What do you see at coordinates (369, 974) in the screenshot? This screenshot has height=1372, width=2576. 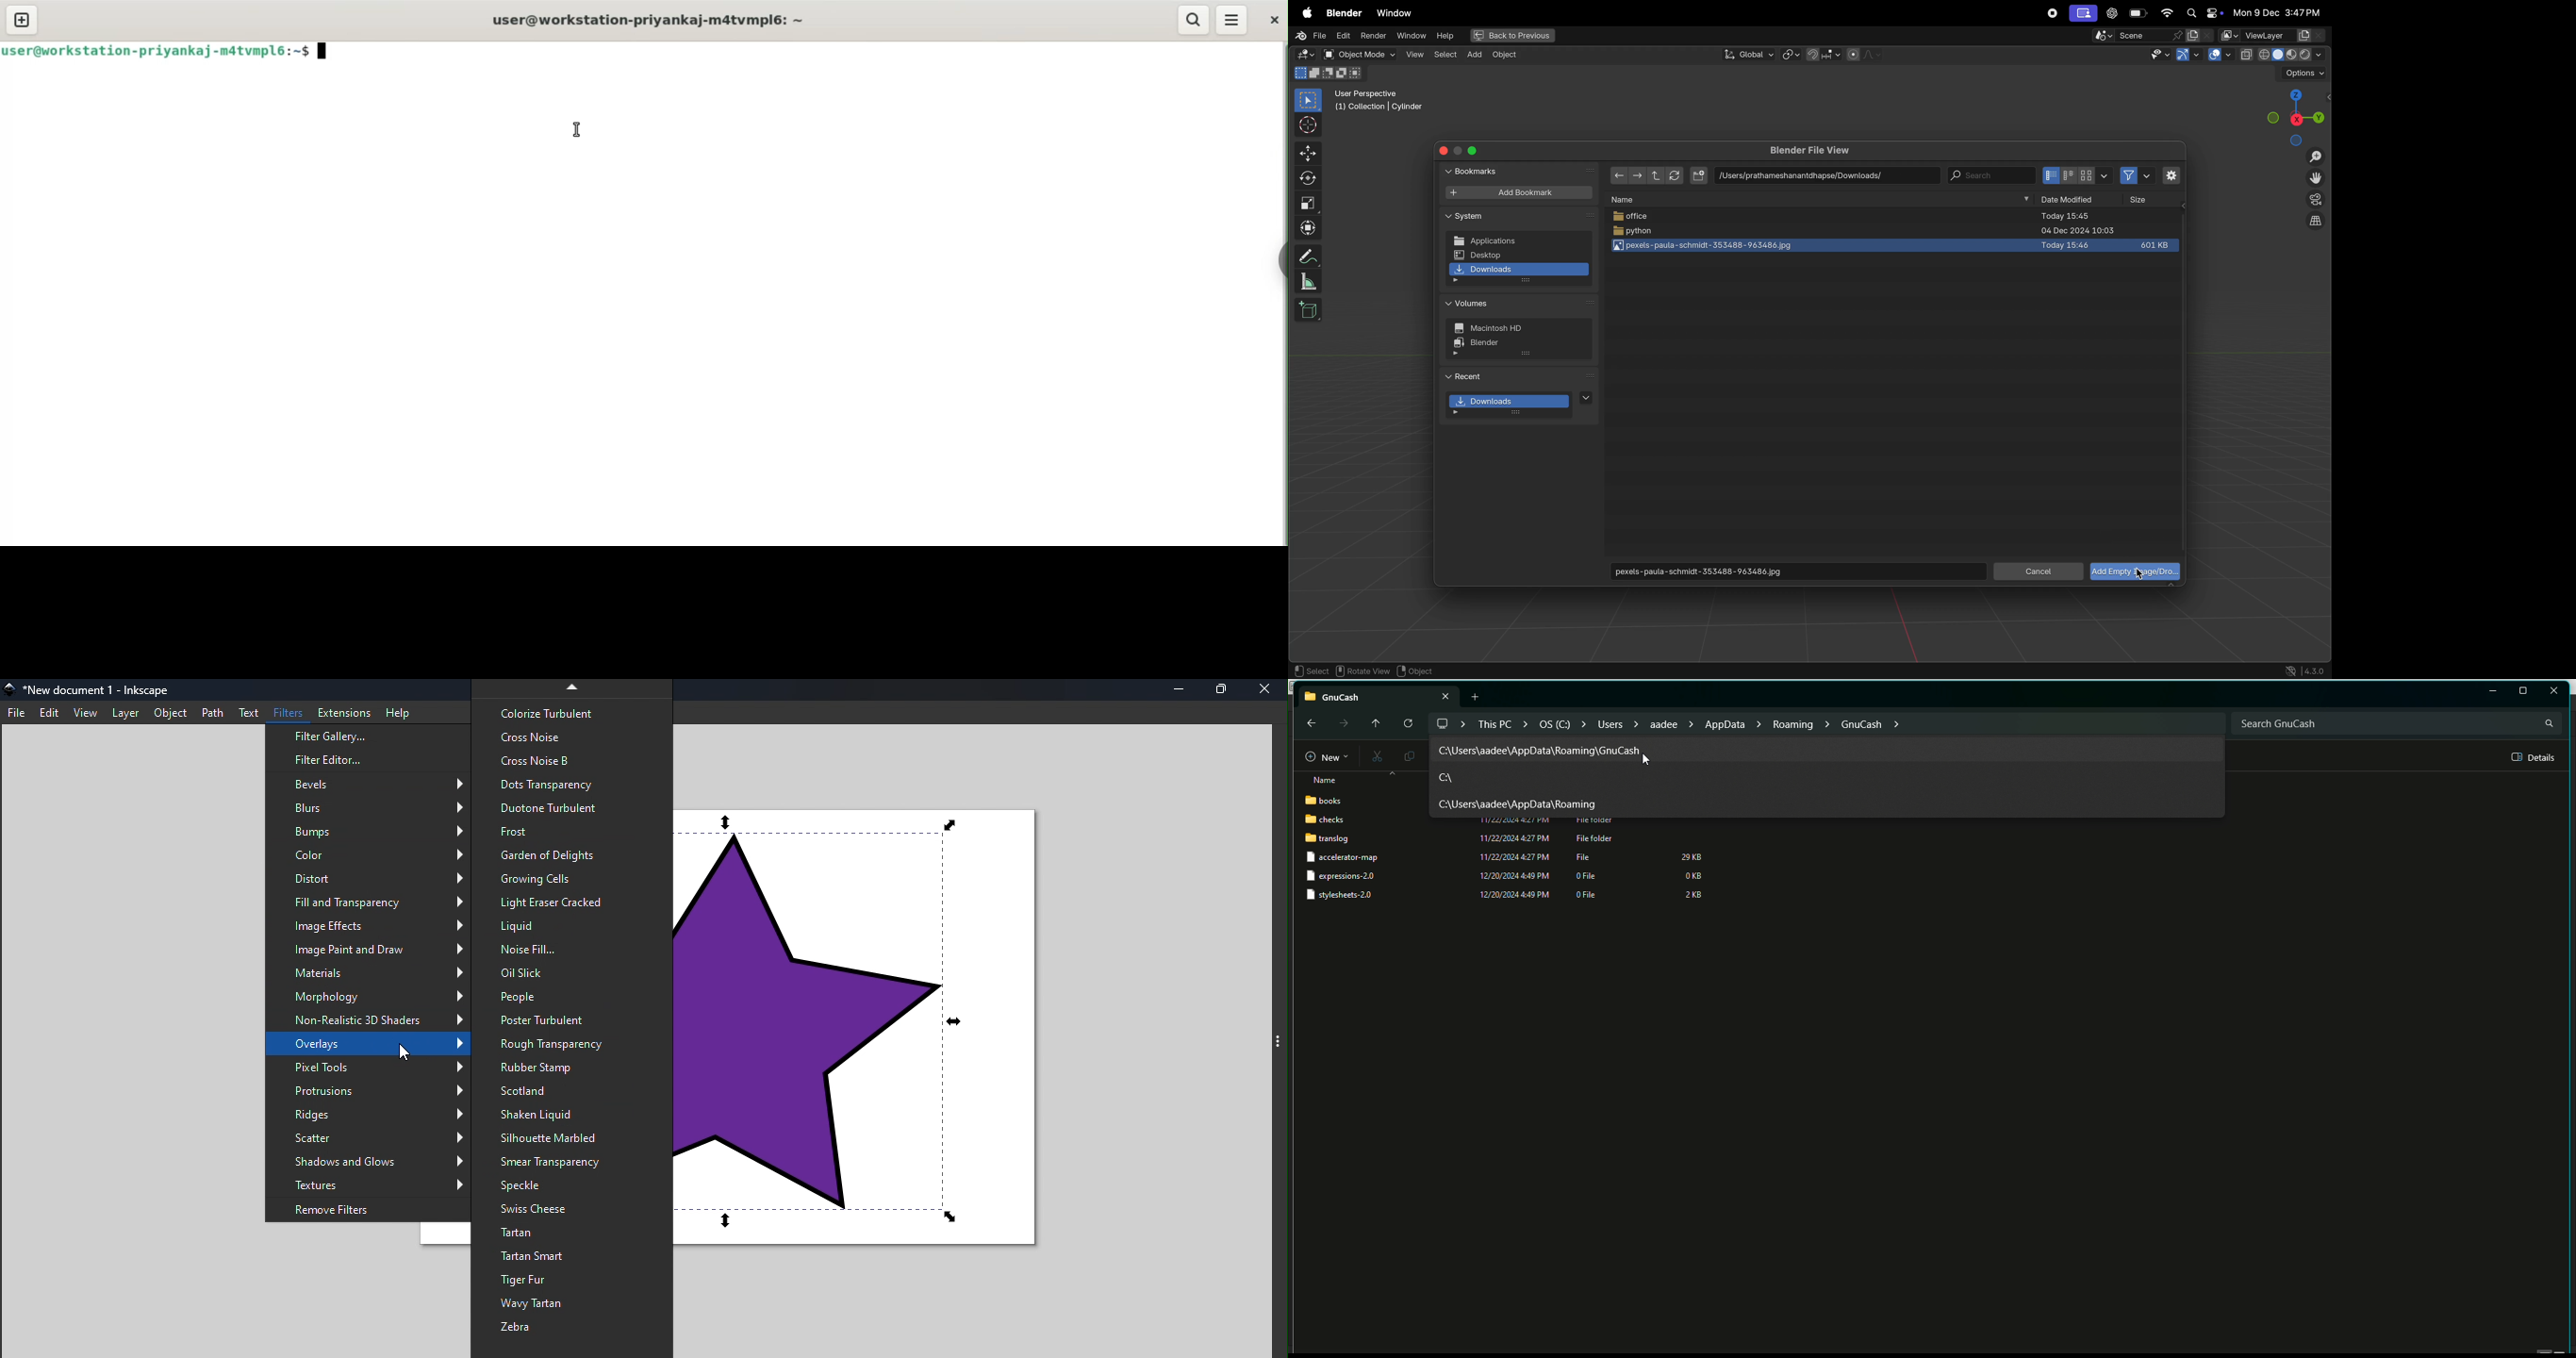 I see `Materials` at bounding box center [369, 974].